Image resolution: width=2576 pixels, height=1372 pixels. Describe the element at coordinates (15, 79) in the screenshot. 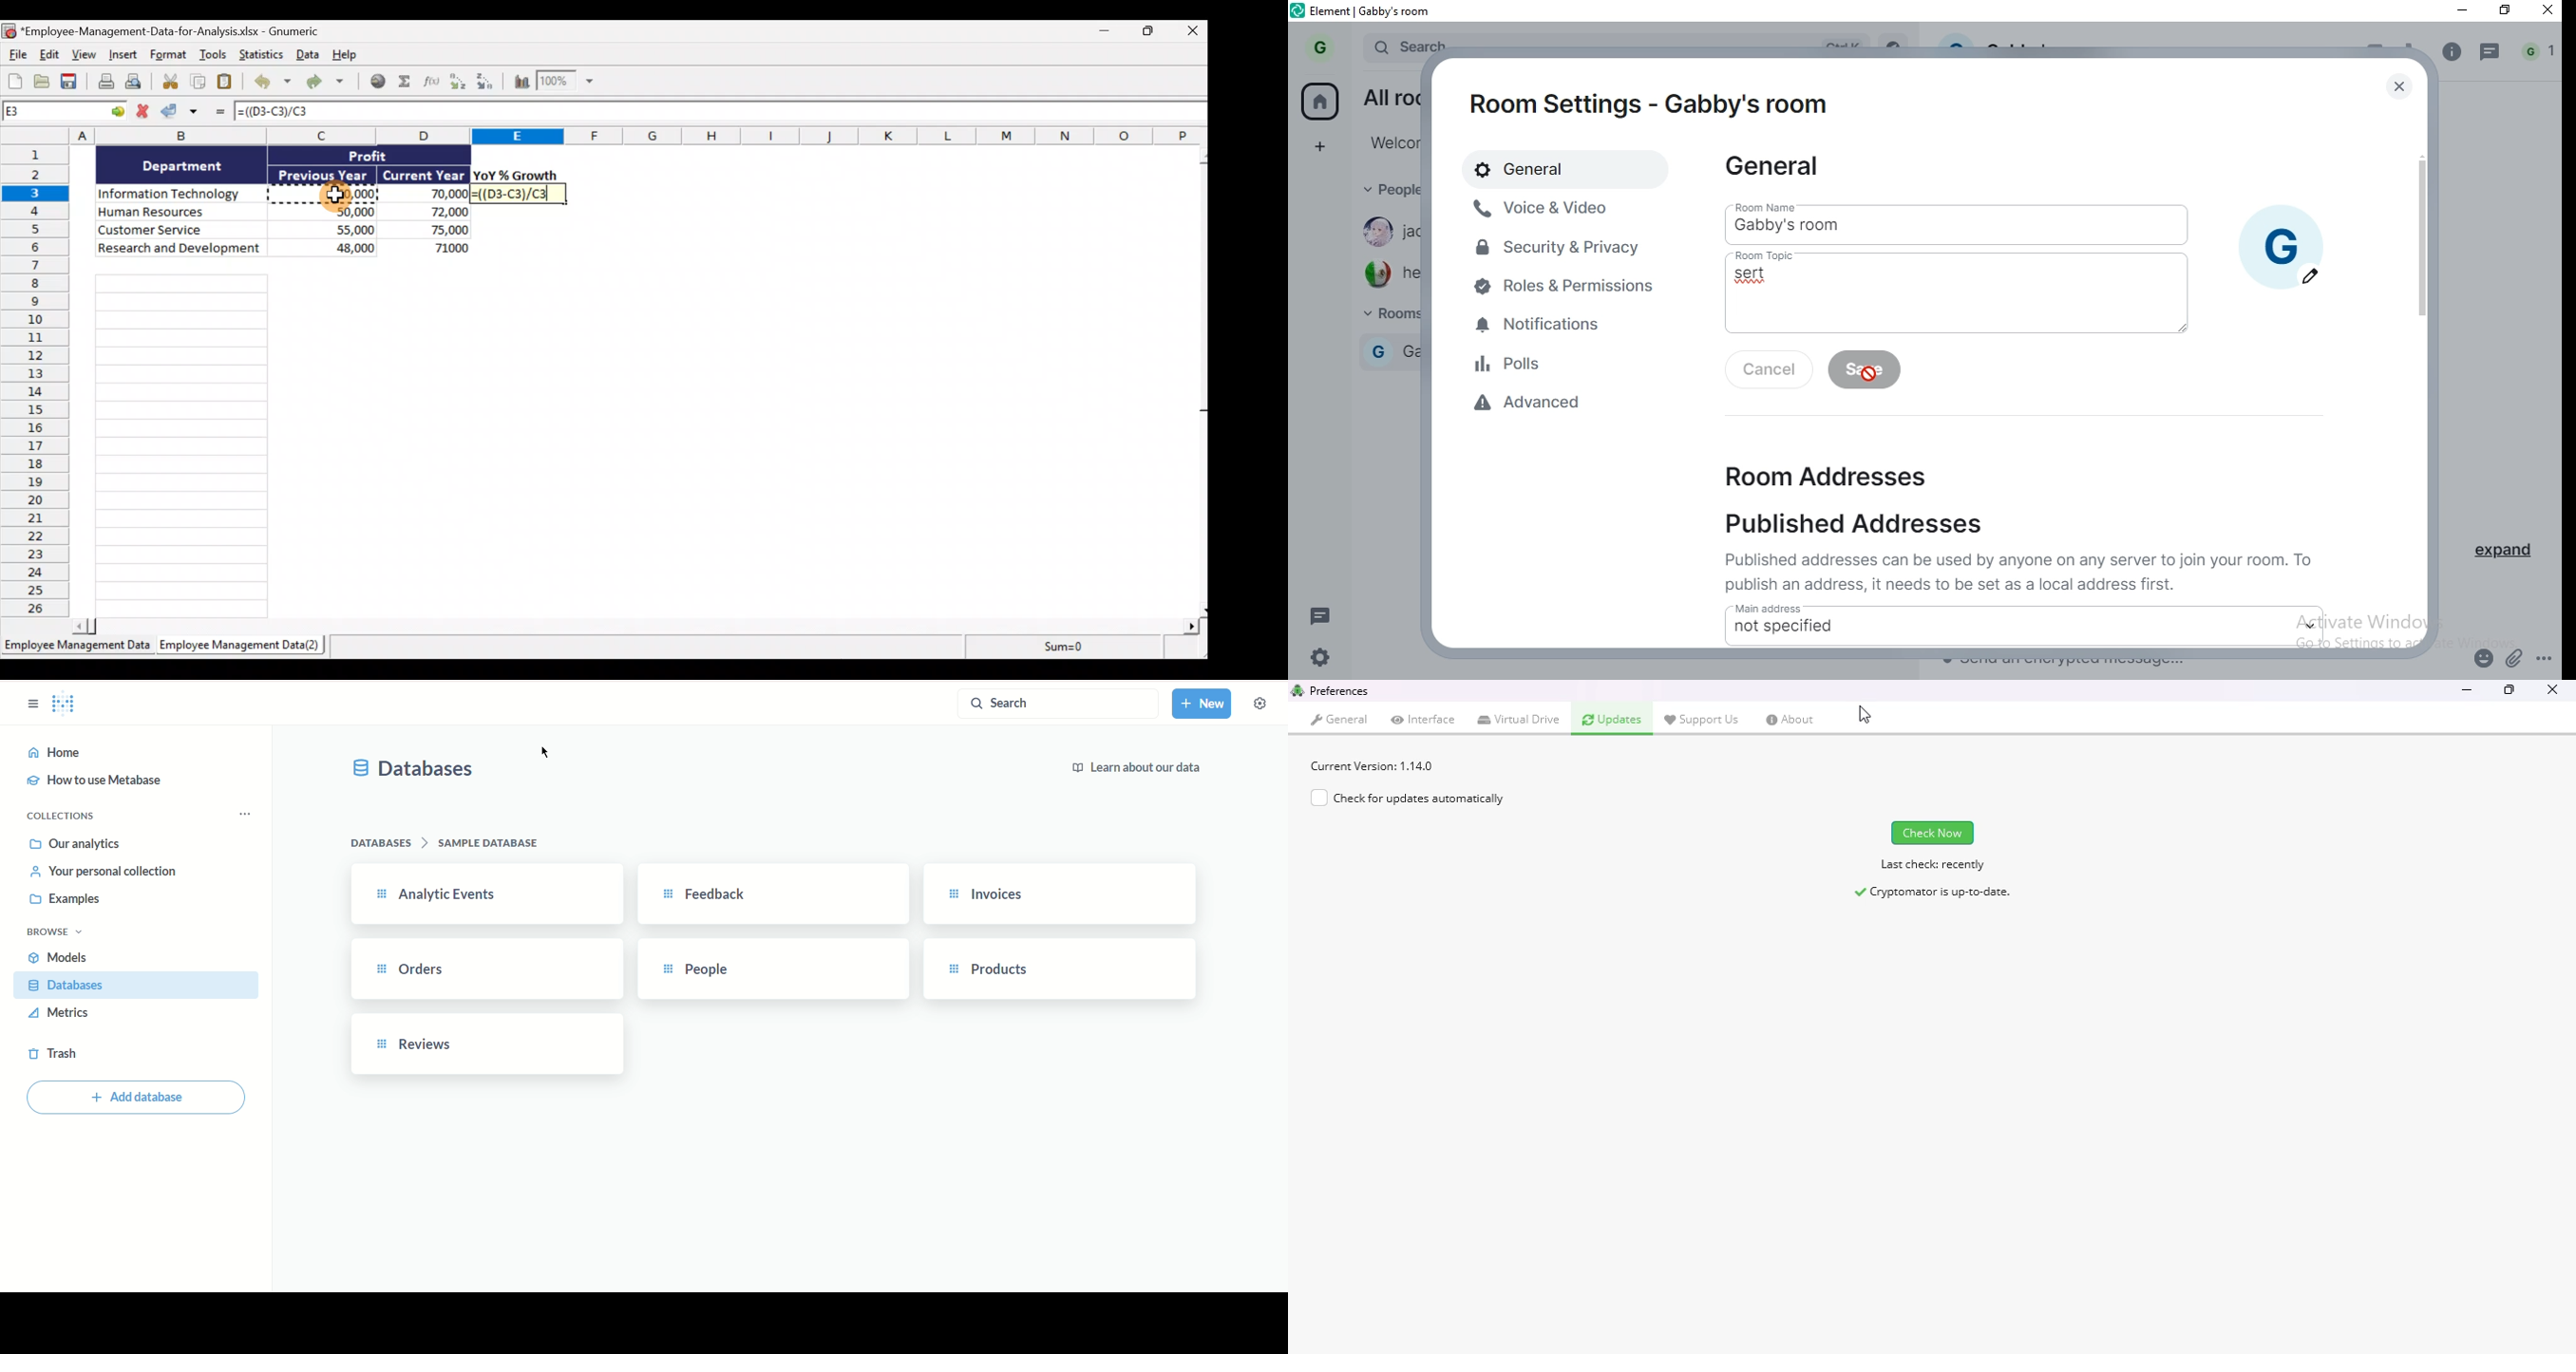

I see `Create a new workbook` at that location.